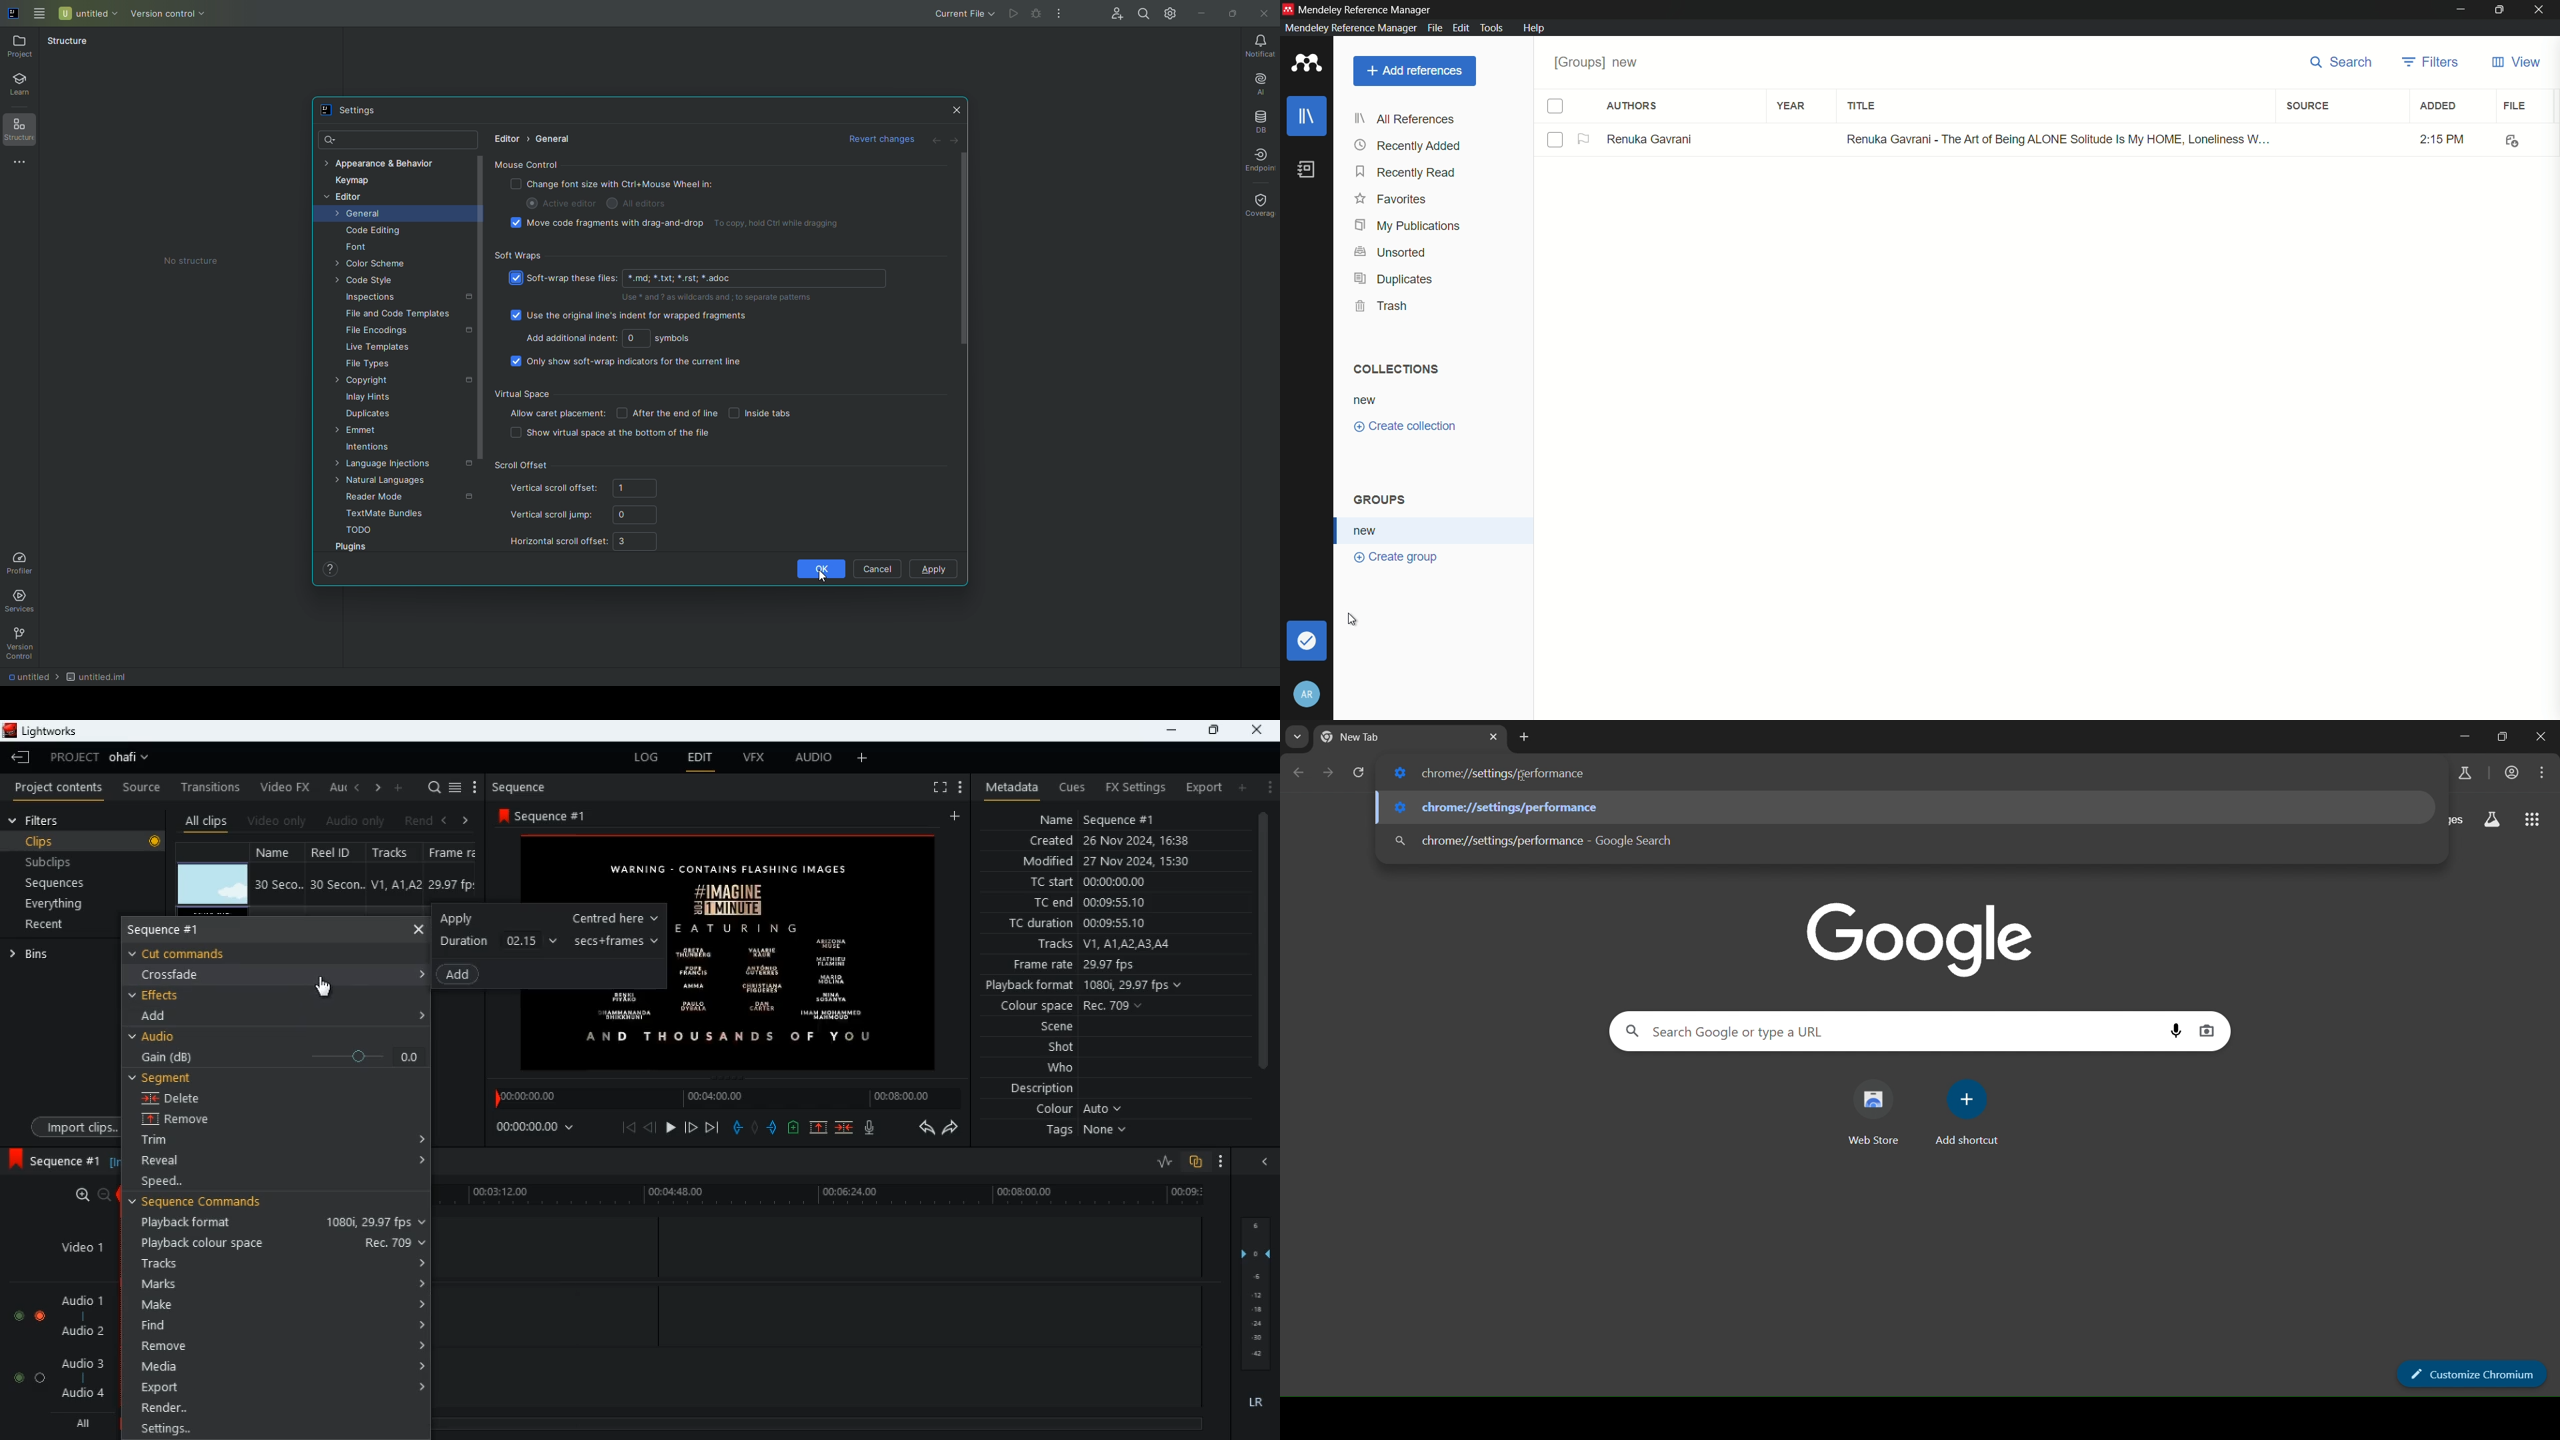  Describe the element at coordinates (286, 788) in the screenshot. I see `video fx` at that location.